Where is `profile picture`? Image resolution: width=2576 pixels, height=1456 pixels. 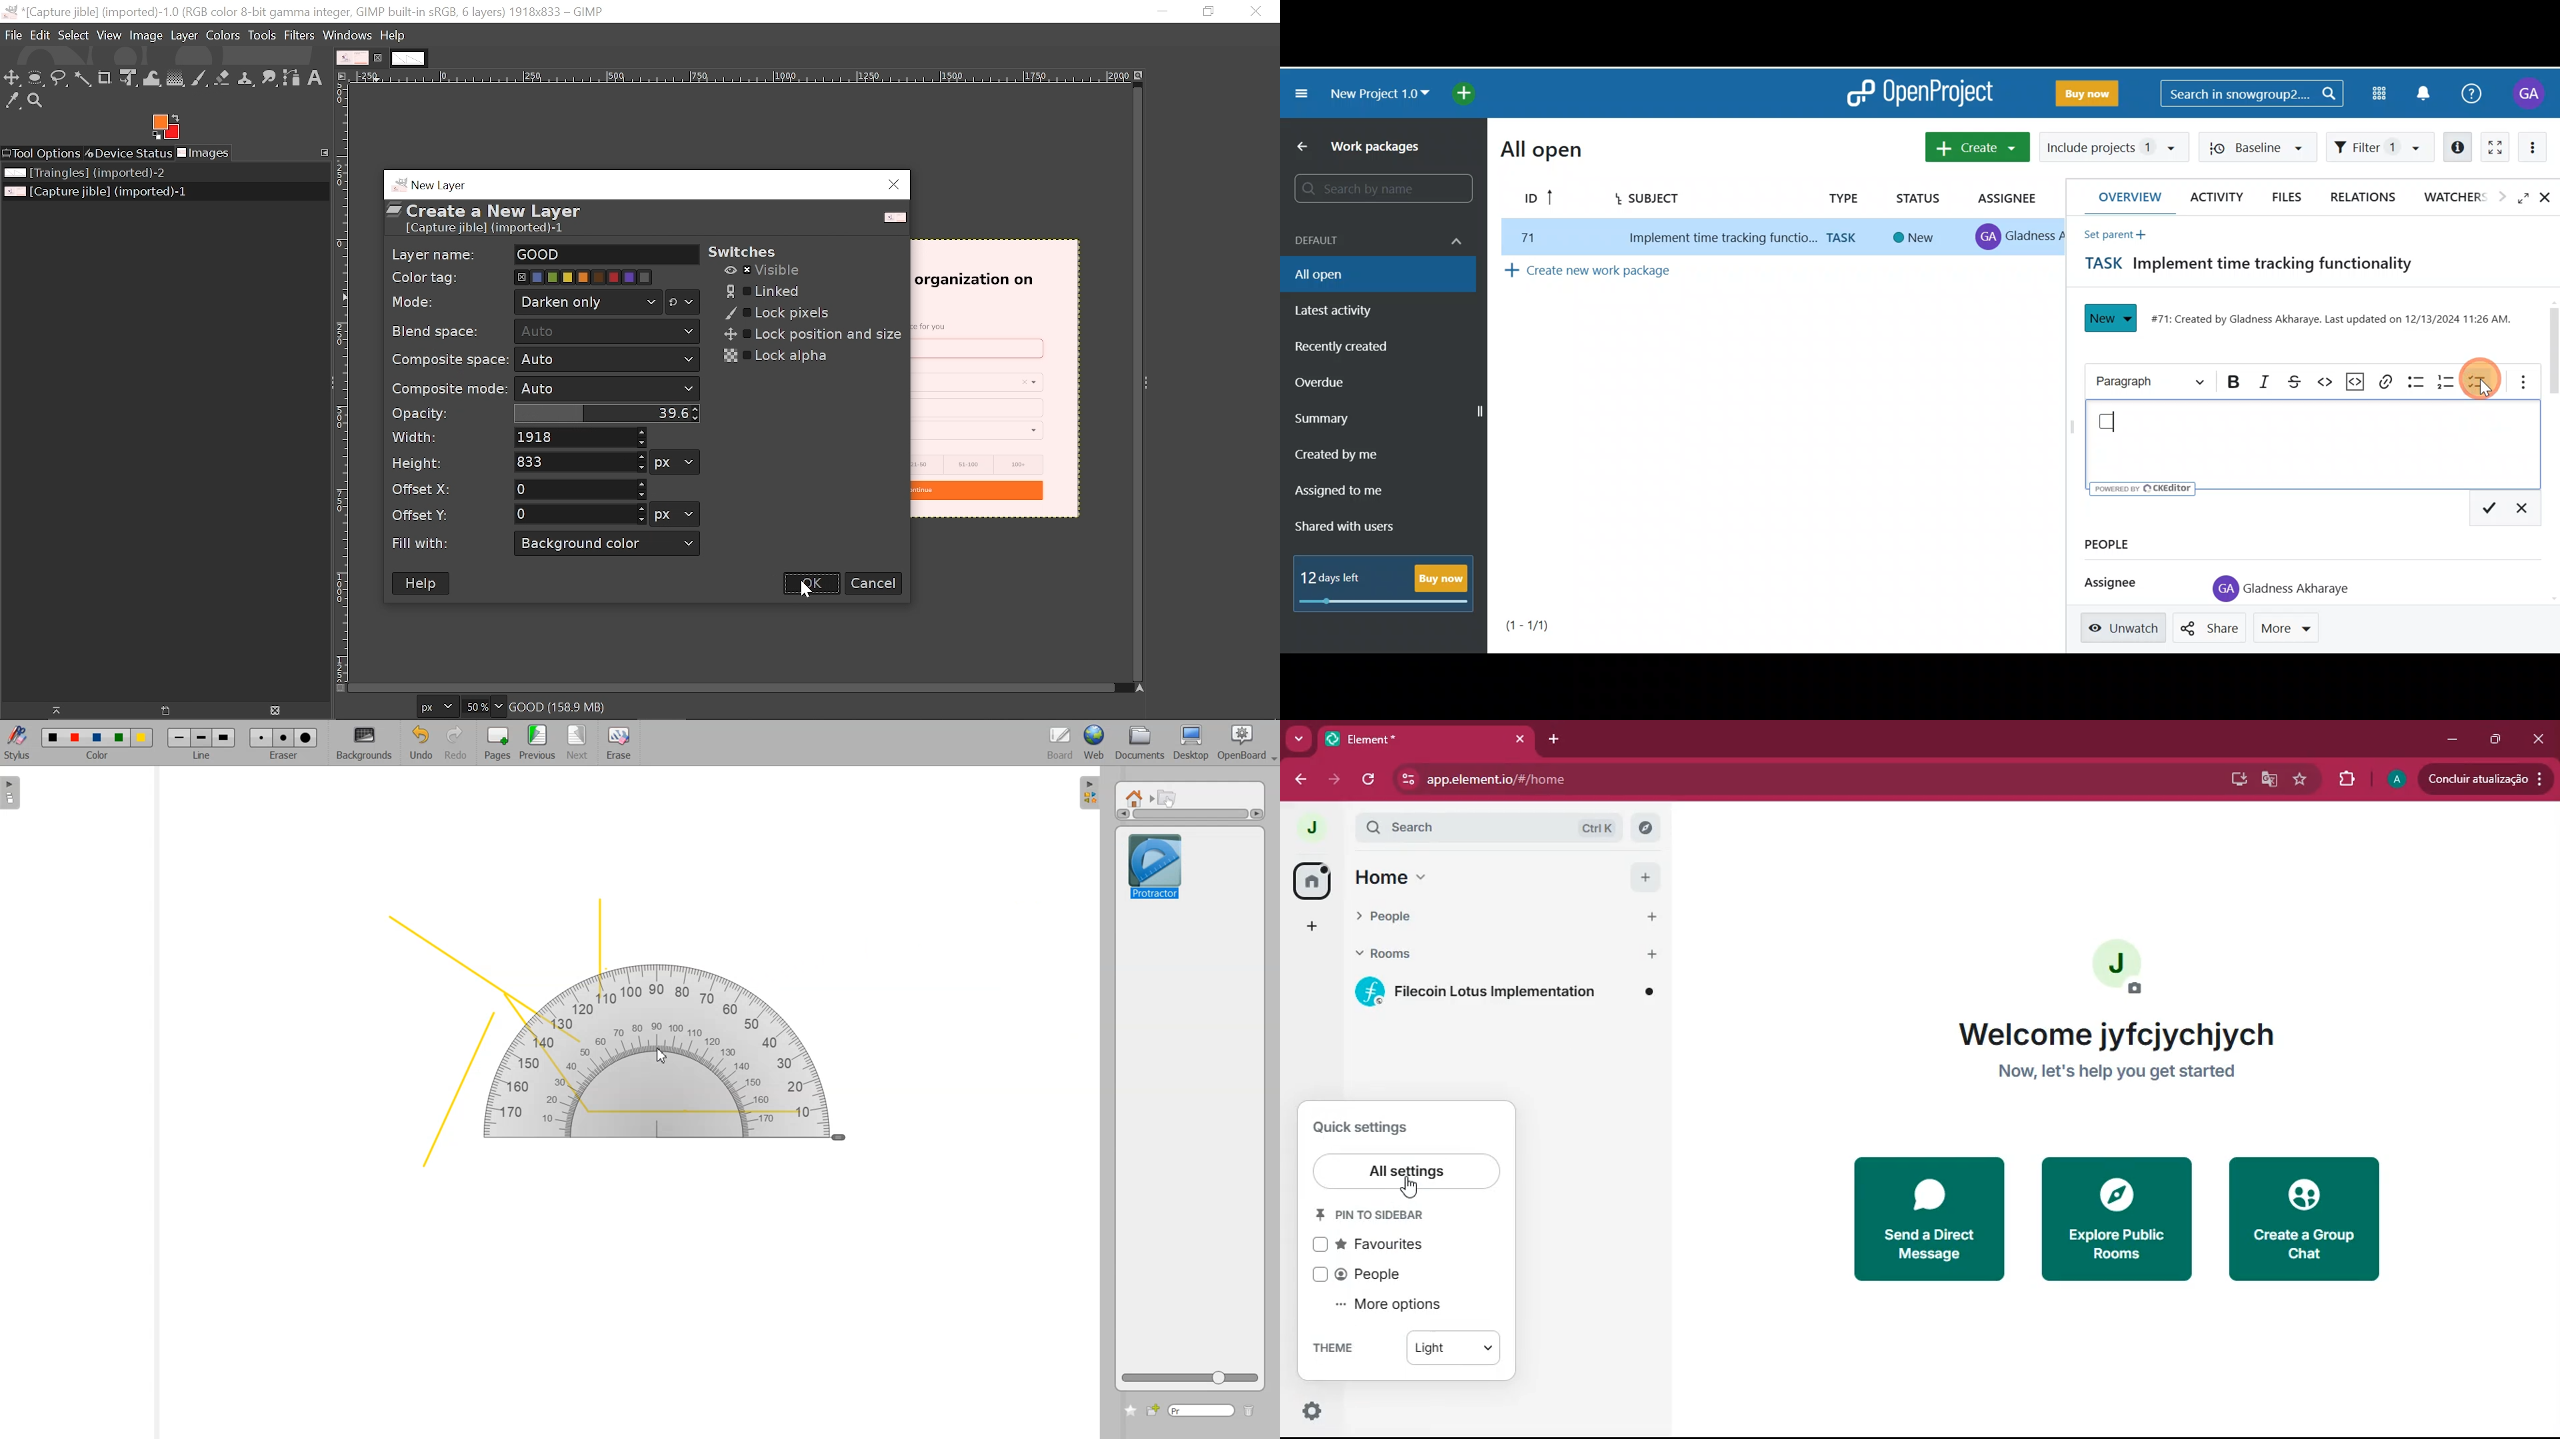 profile picture is located at coordinates (2120, 968).